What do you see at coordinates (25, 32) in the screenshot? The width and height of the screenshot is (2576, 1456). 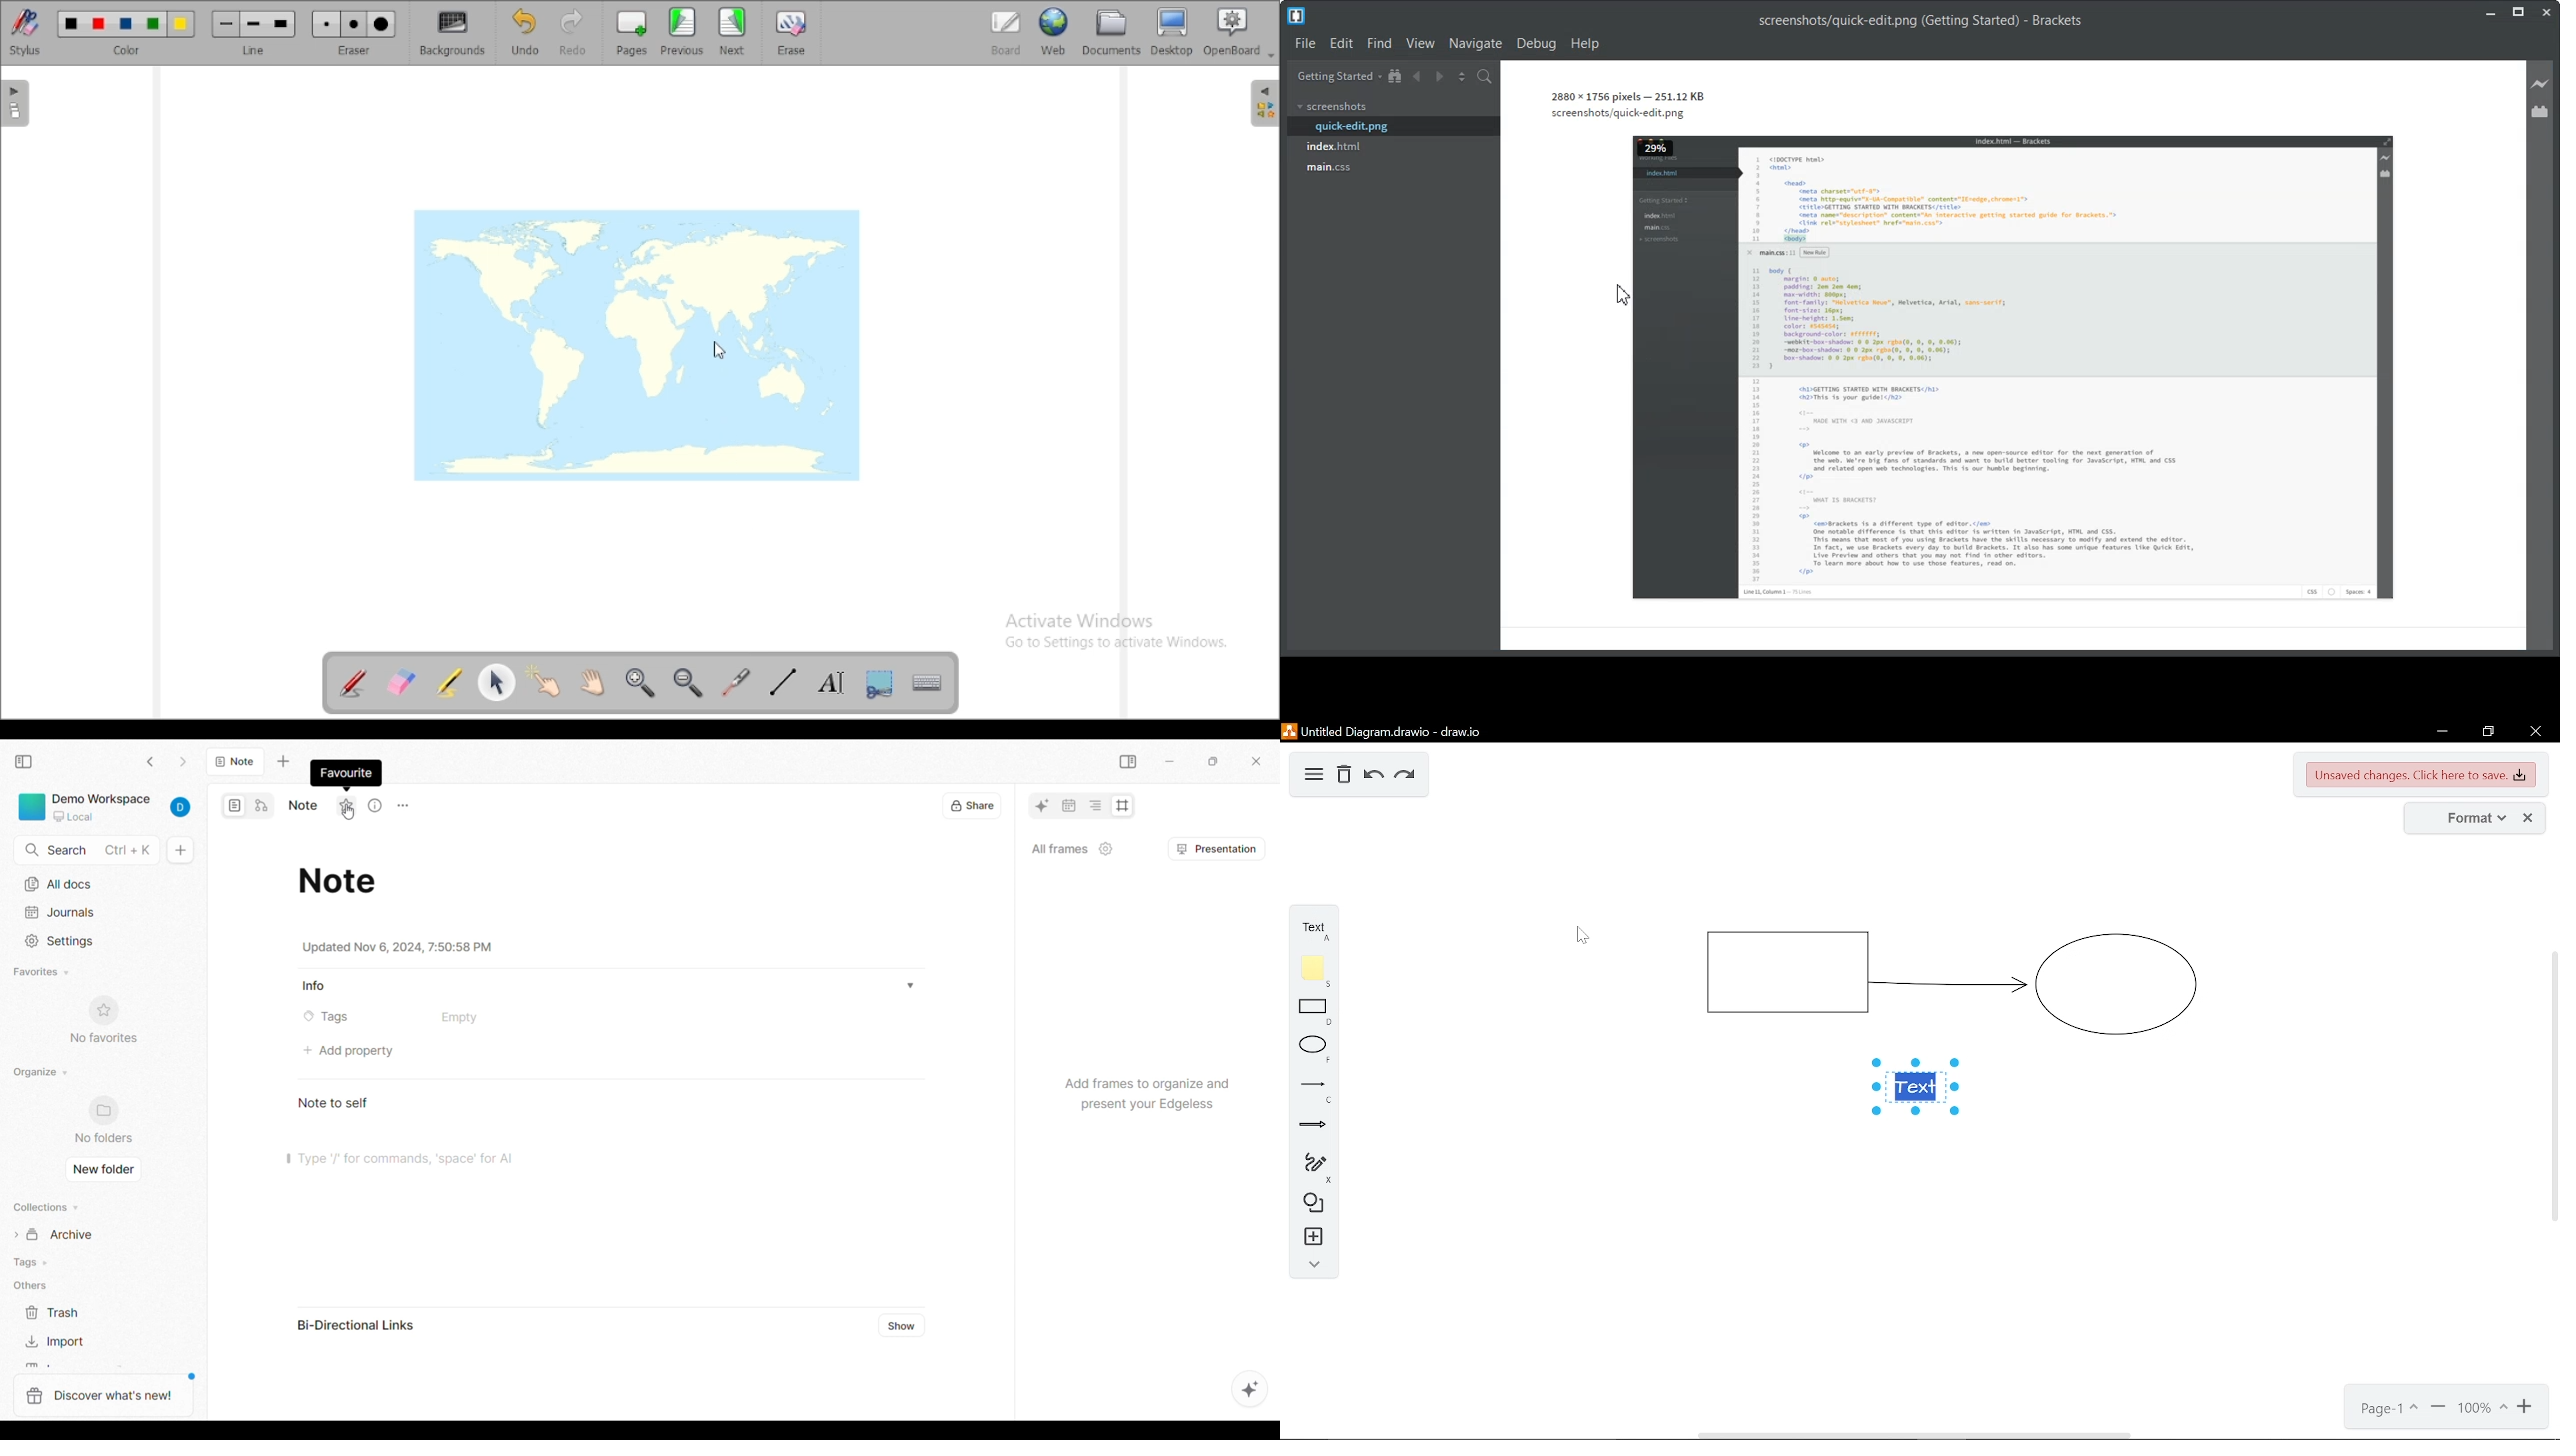 I see `stylus` at bounding box center [25, 32].